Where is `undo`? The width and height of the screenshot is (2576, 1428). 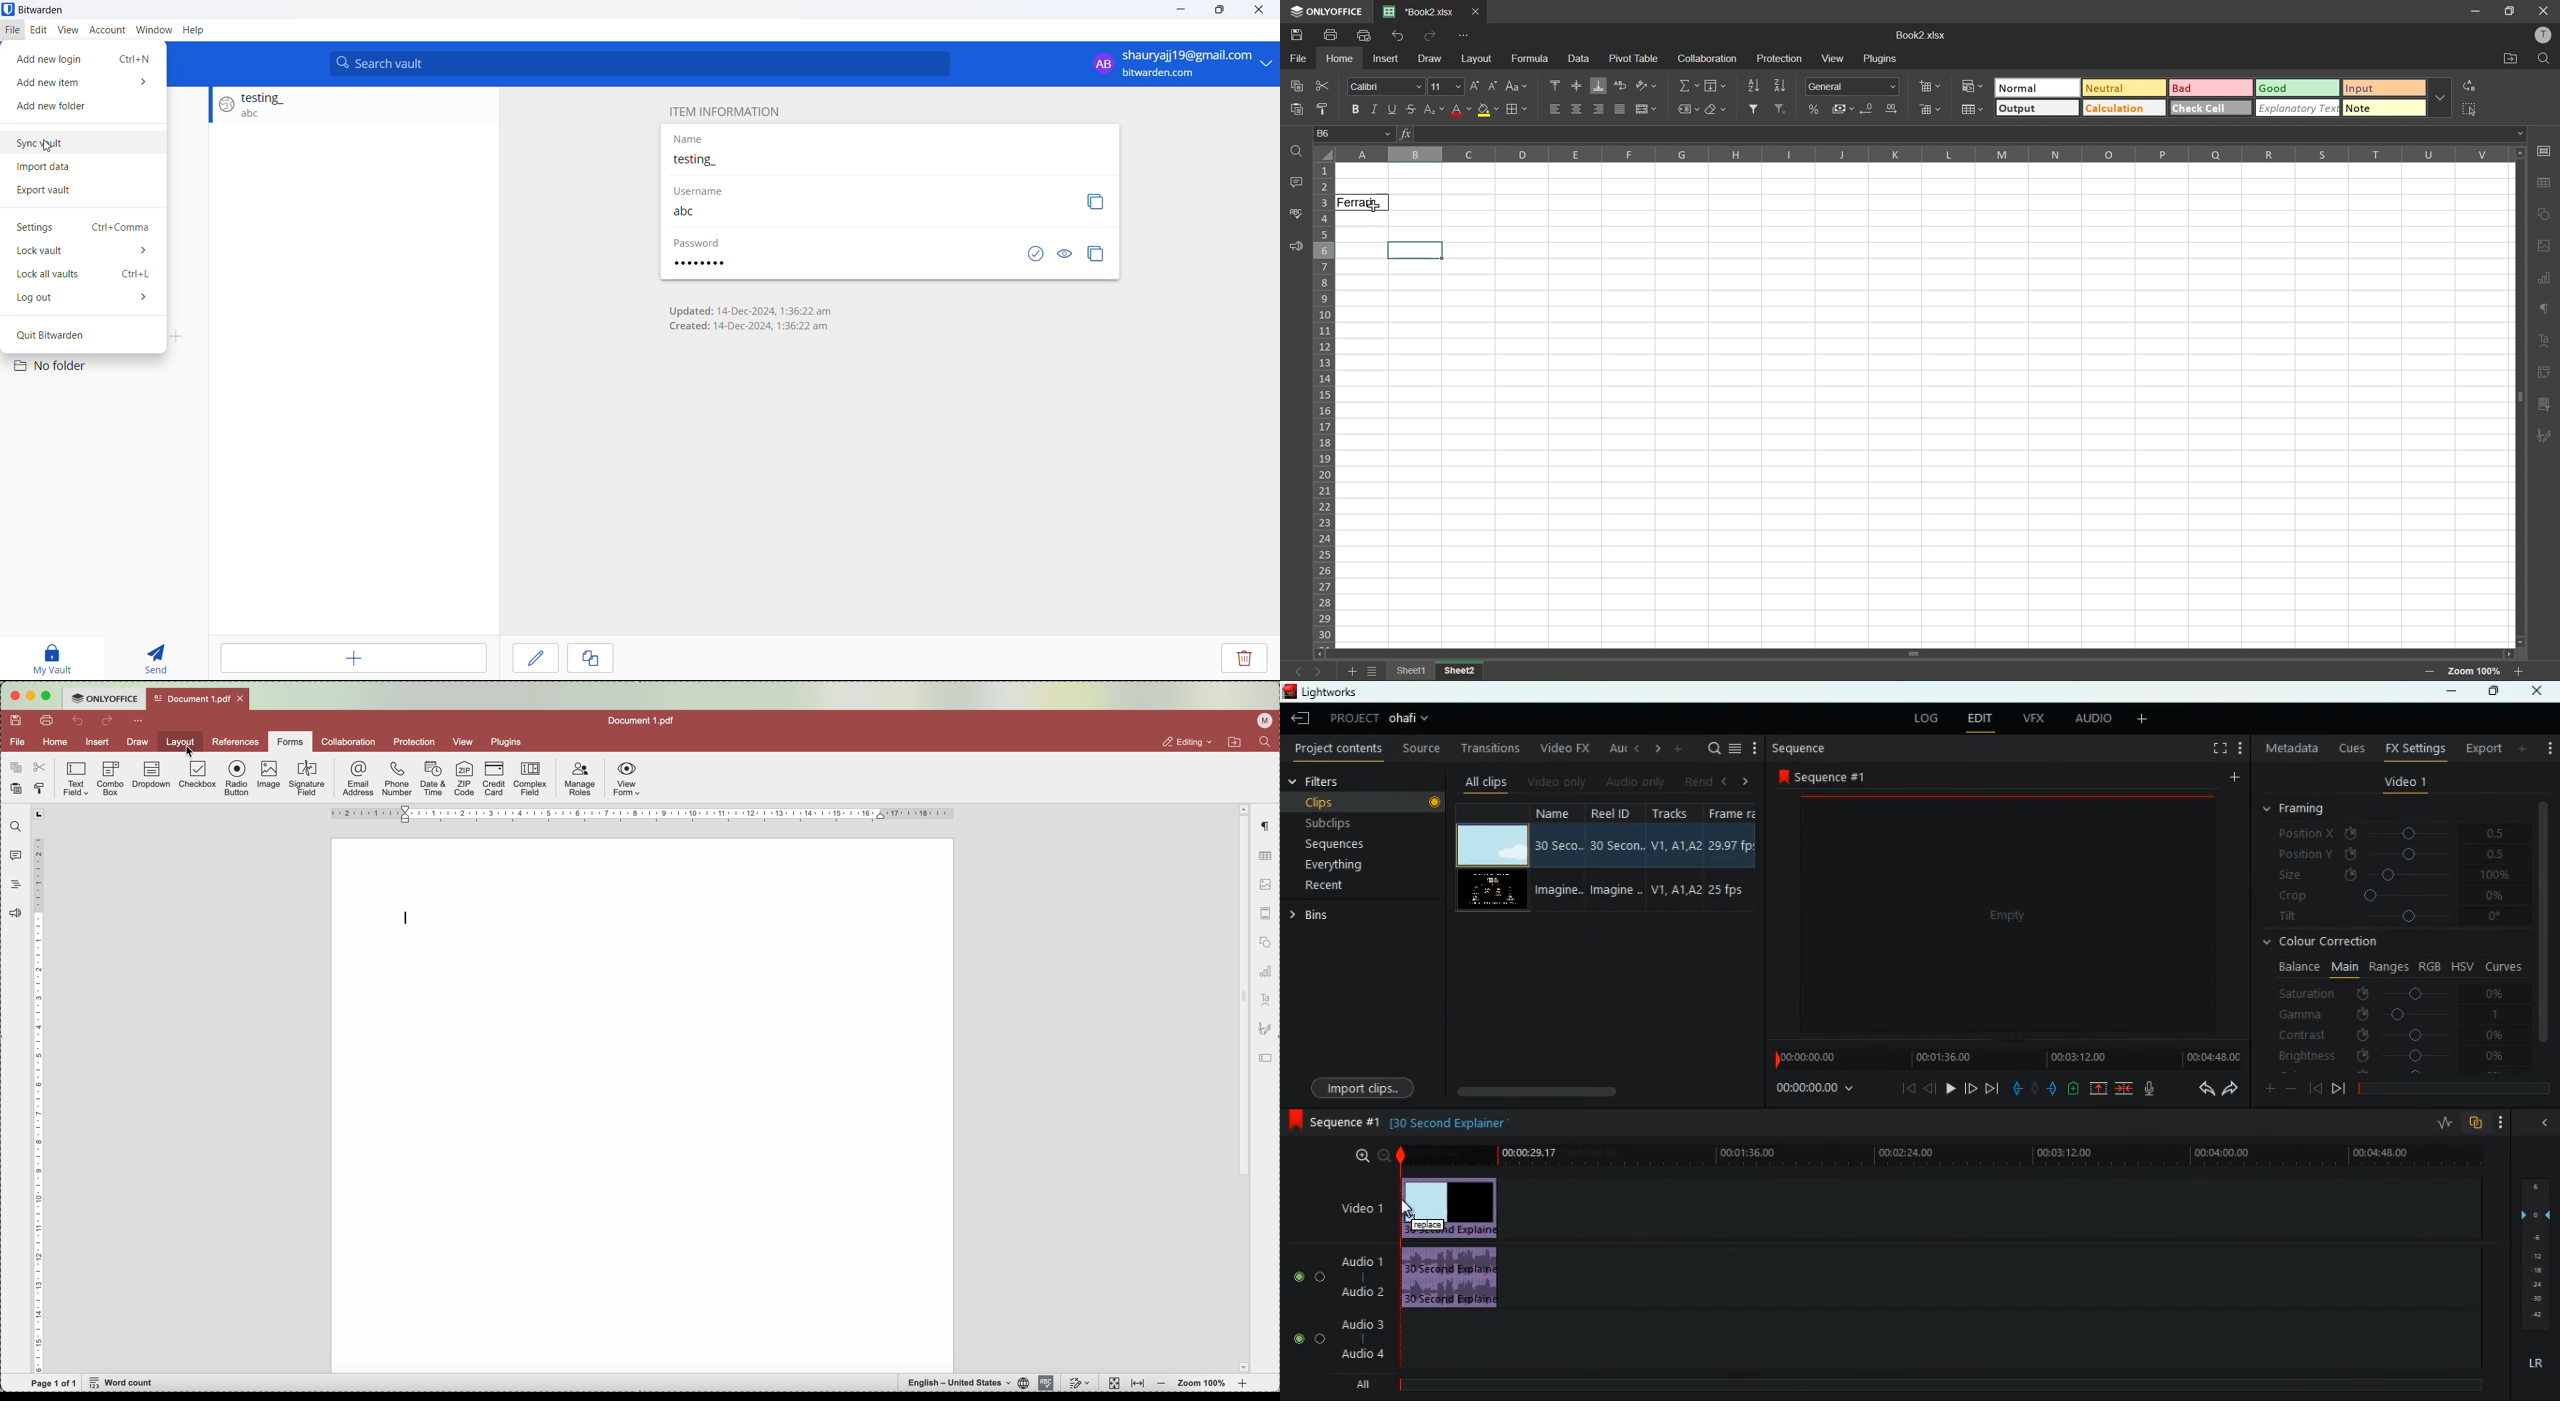
undo is located at coordinates (1400, 35).